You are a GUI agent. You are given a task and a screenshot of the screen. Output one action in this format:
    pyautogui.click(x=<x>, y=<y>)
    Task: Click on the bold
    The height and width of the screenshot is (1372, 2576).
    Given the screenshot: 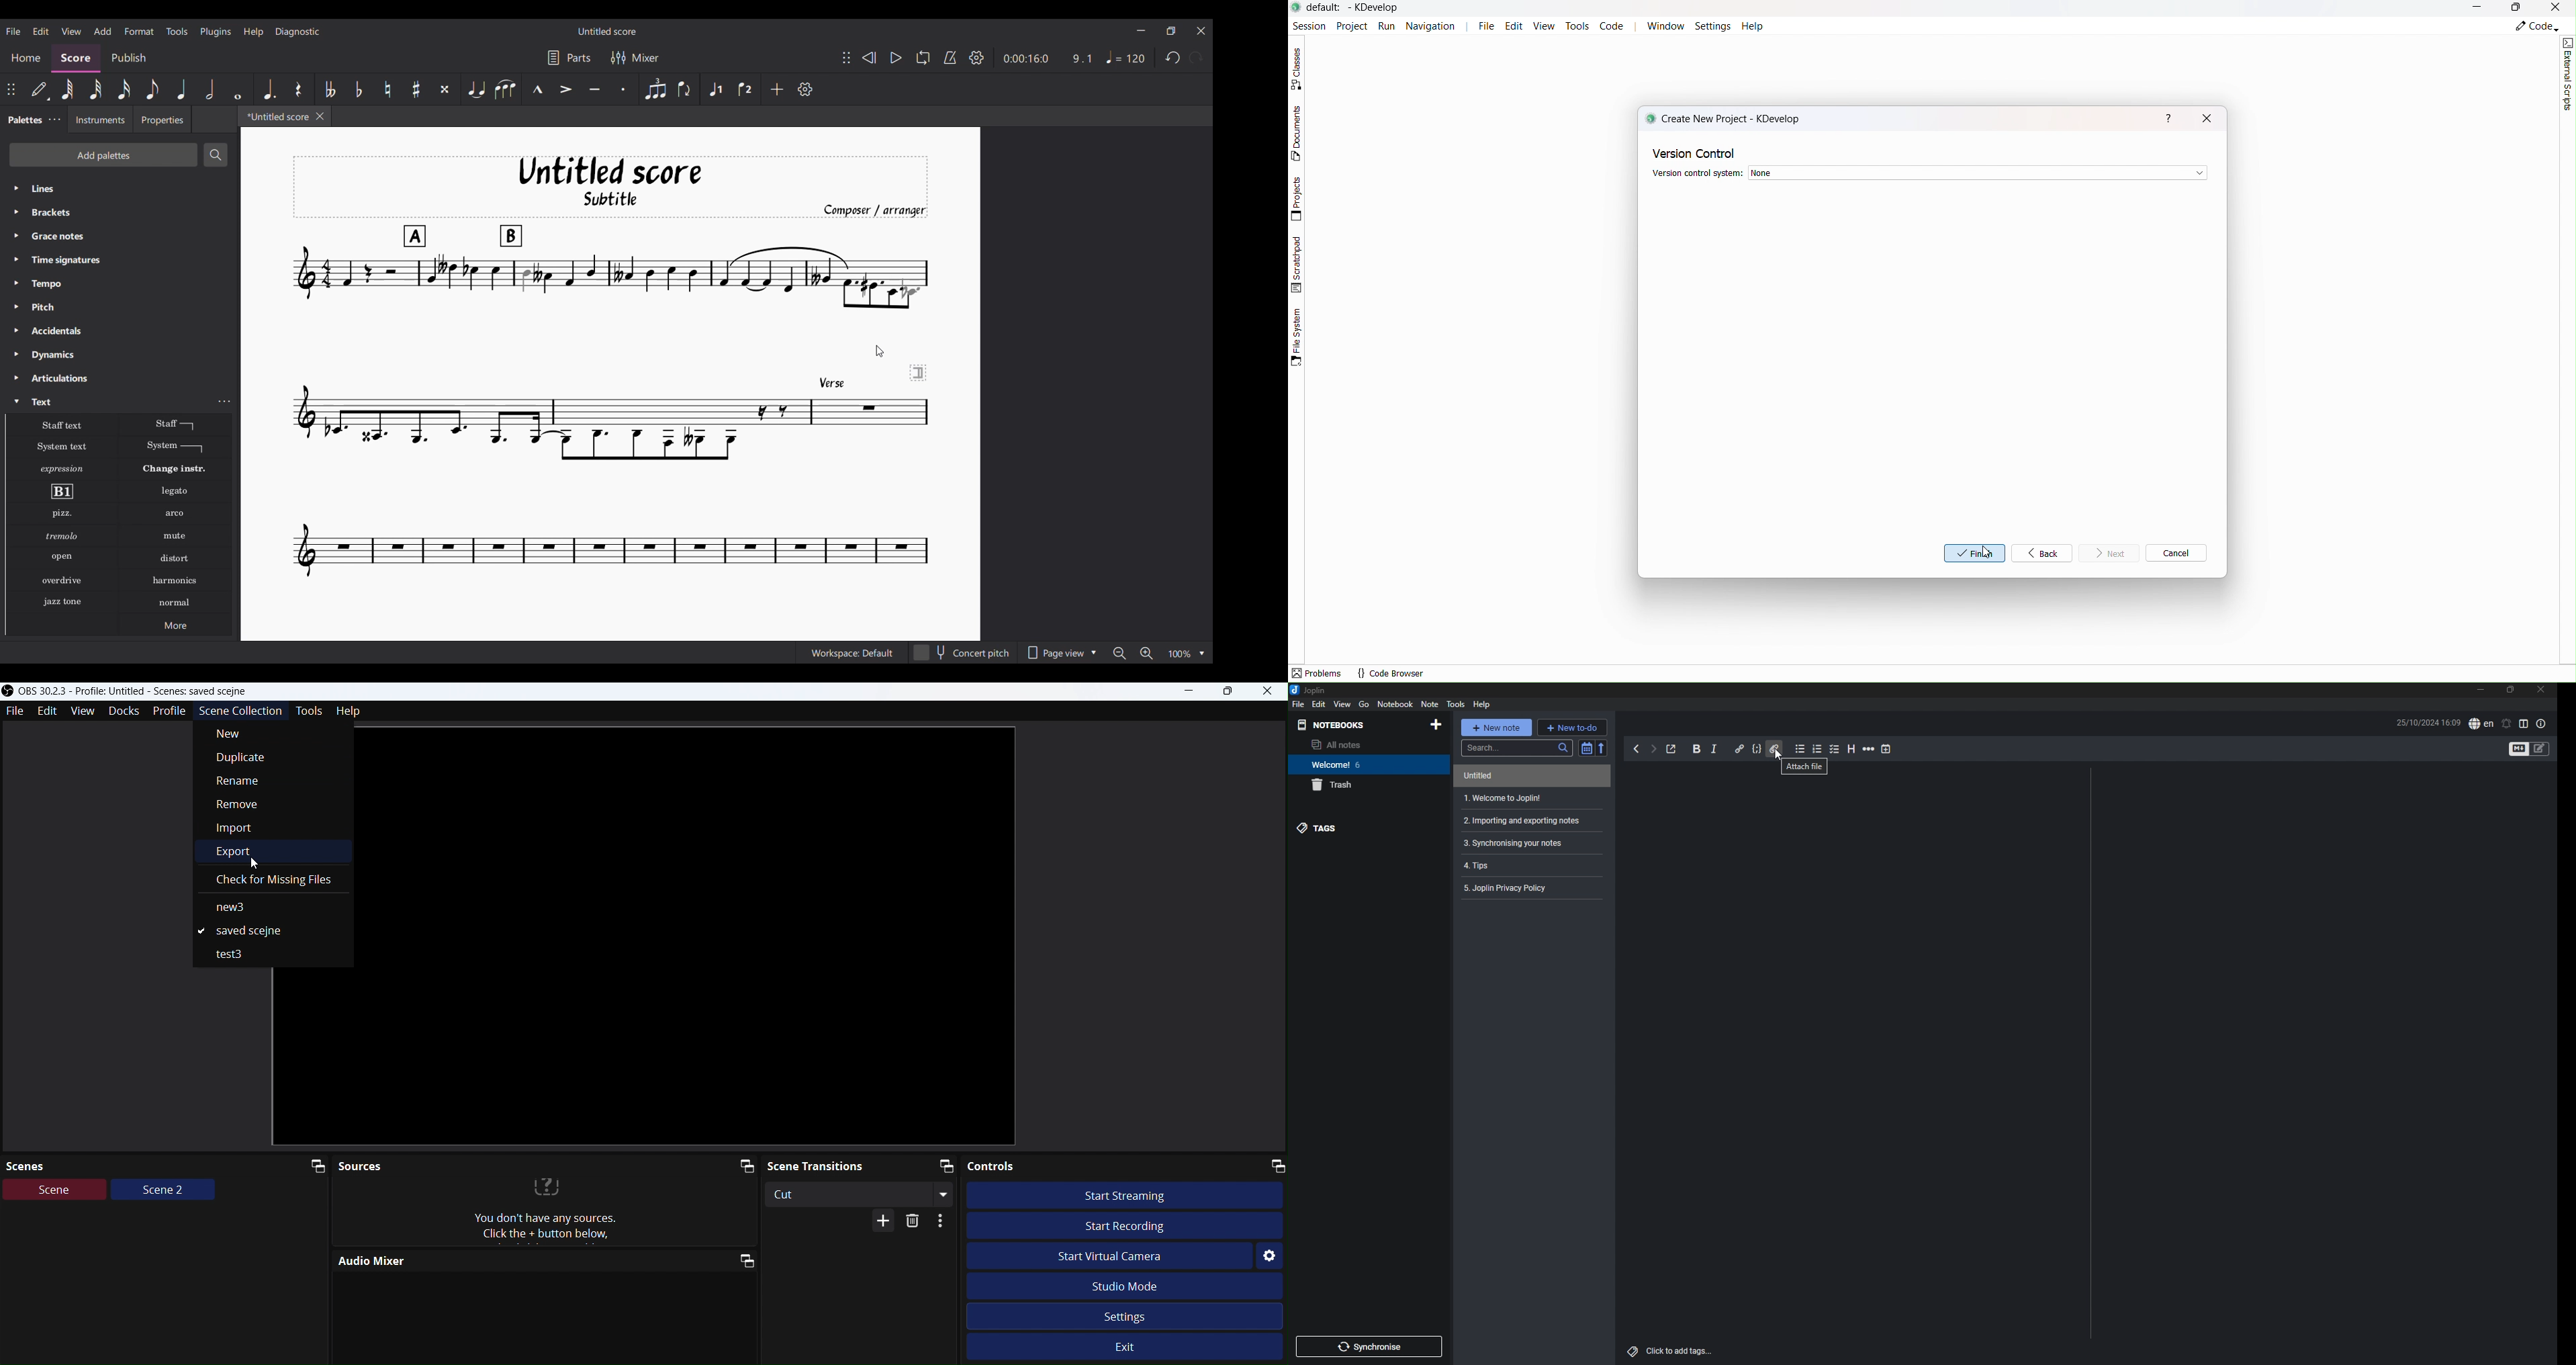 What is the action you would take?
    pyautogui.click(x=1697, y=749)
    